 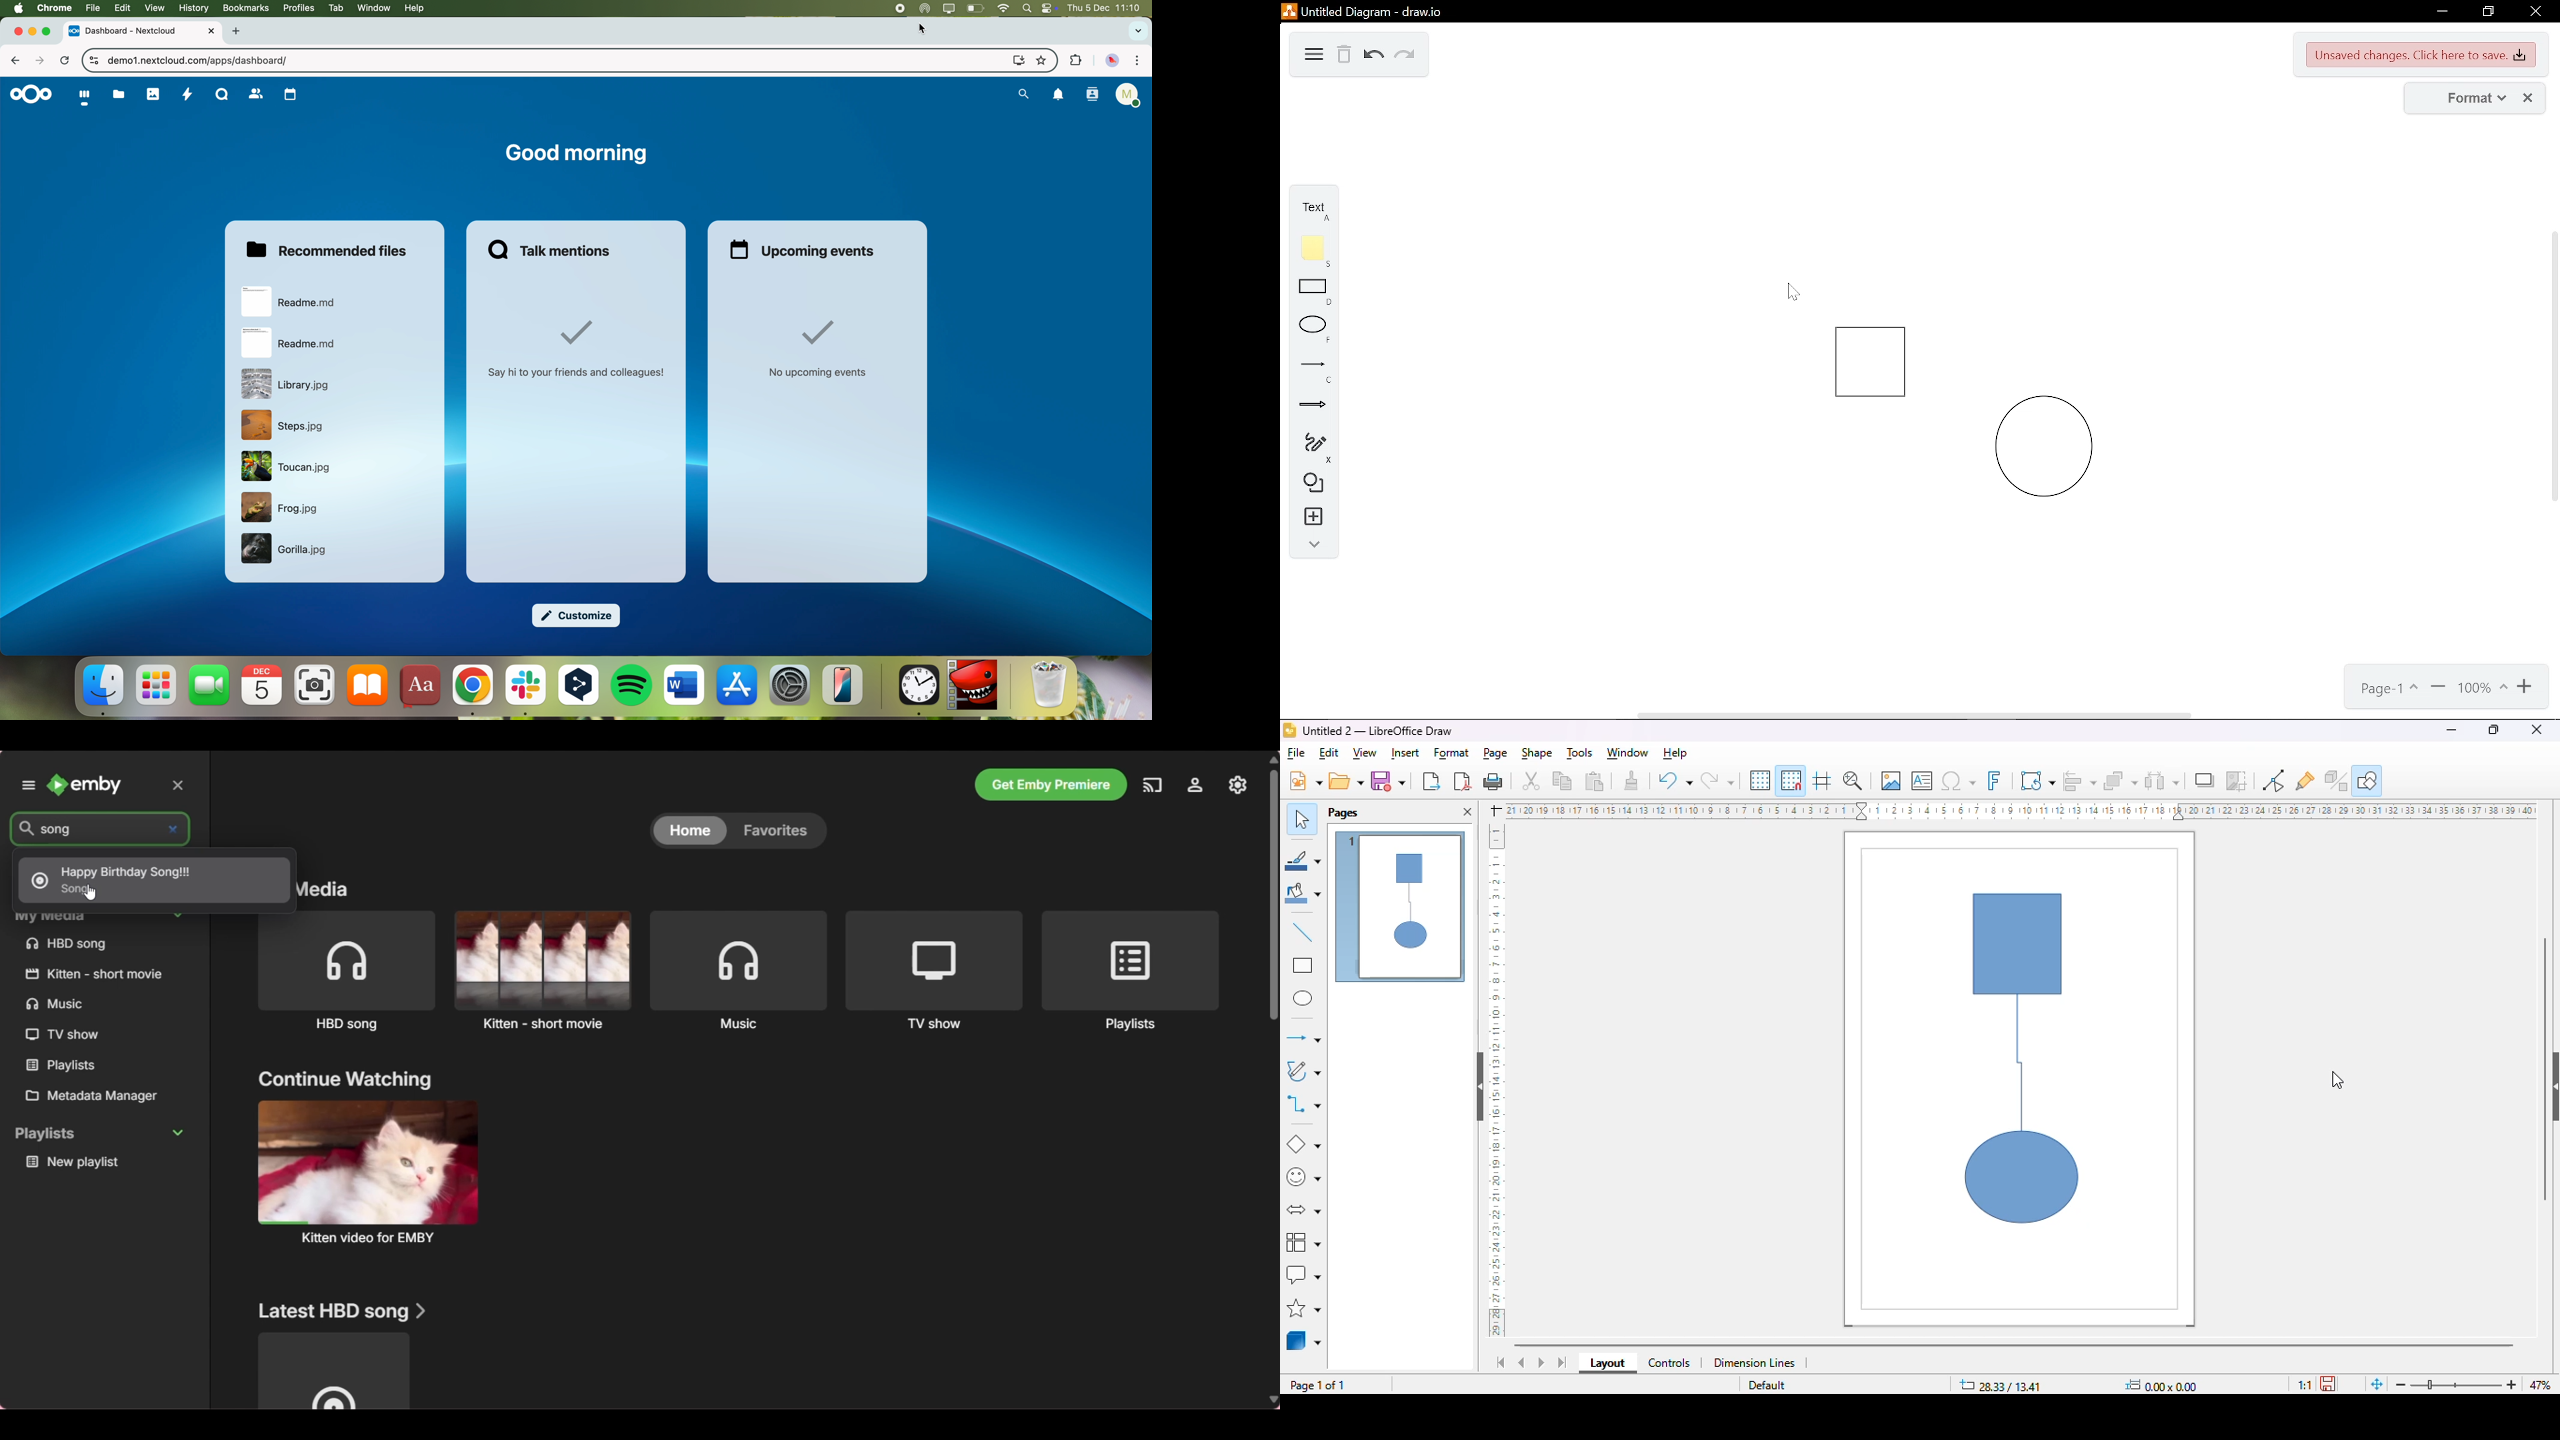 What do you see at coordinates (471, 690) in the screenshot?
I see `Google Chrome` at bounding box center [471, 690].